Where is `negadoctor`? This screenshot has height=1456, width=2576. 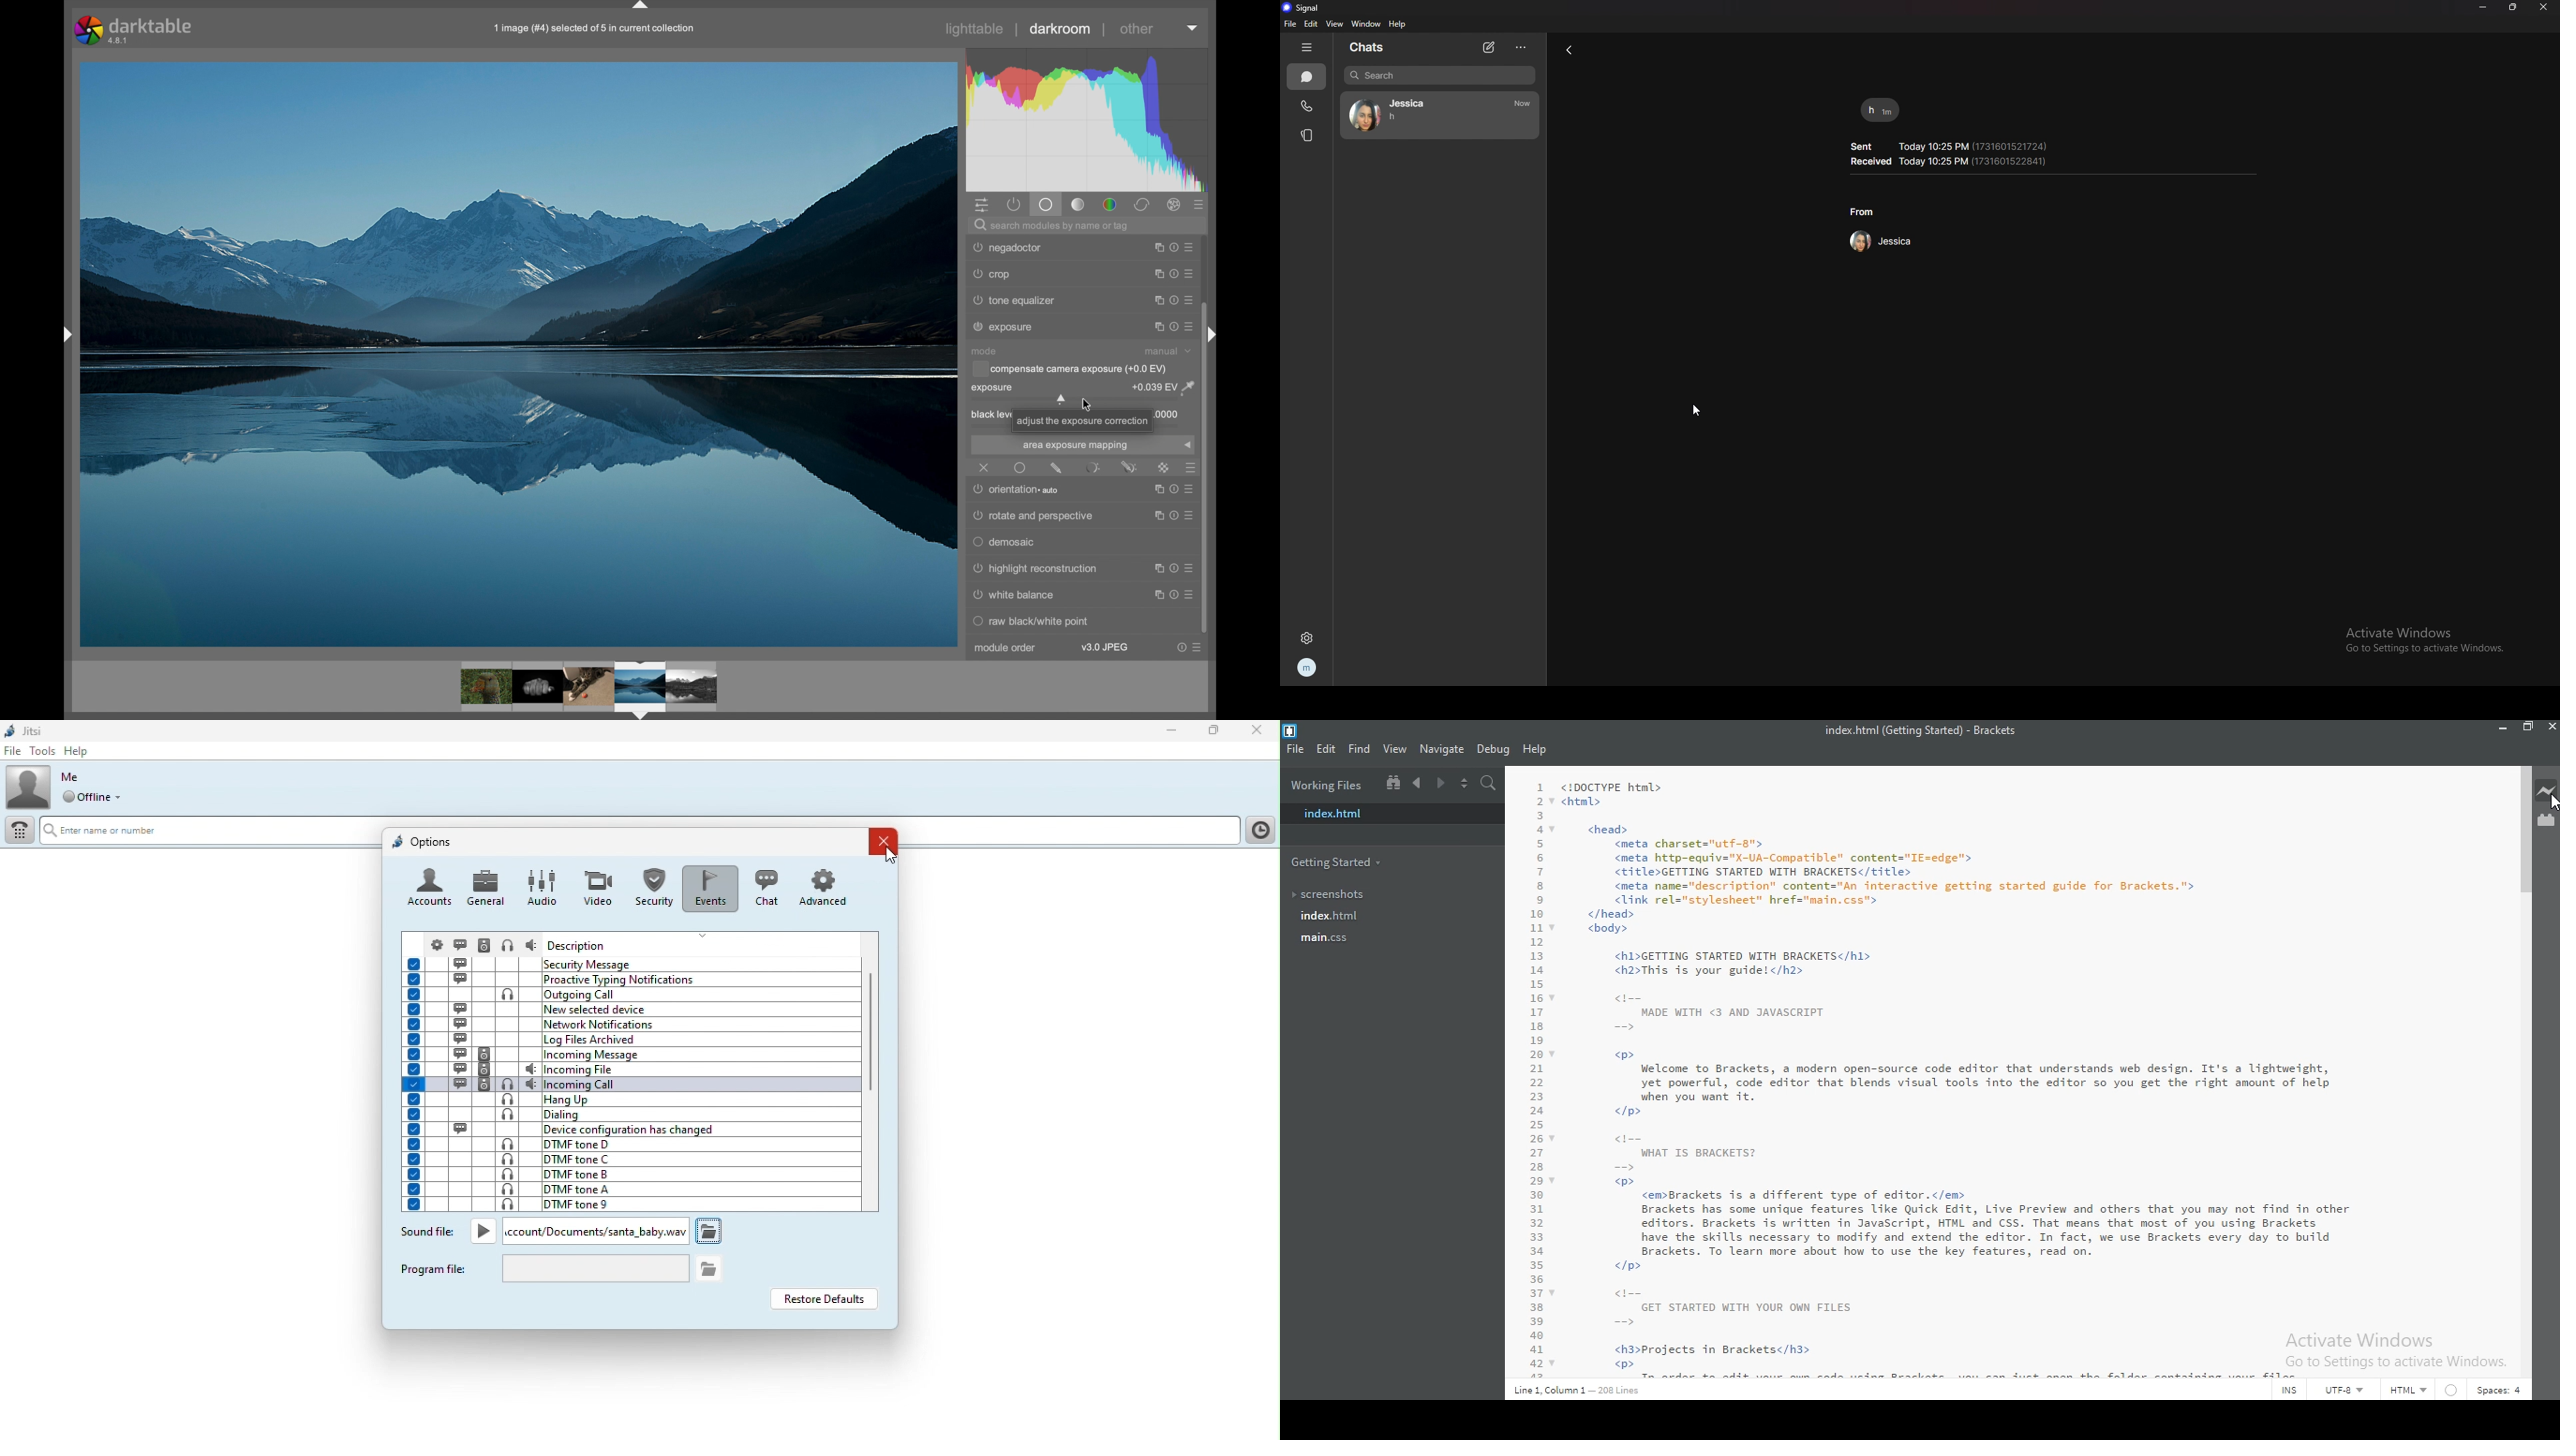
negadoctor is located at coordinates (1007, 327).